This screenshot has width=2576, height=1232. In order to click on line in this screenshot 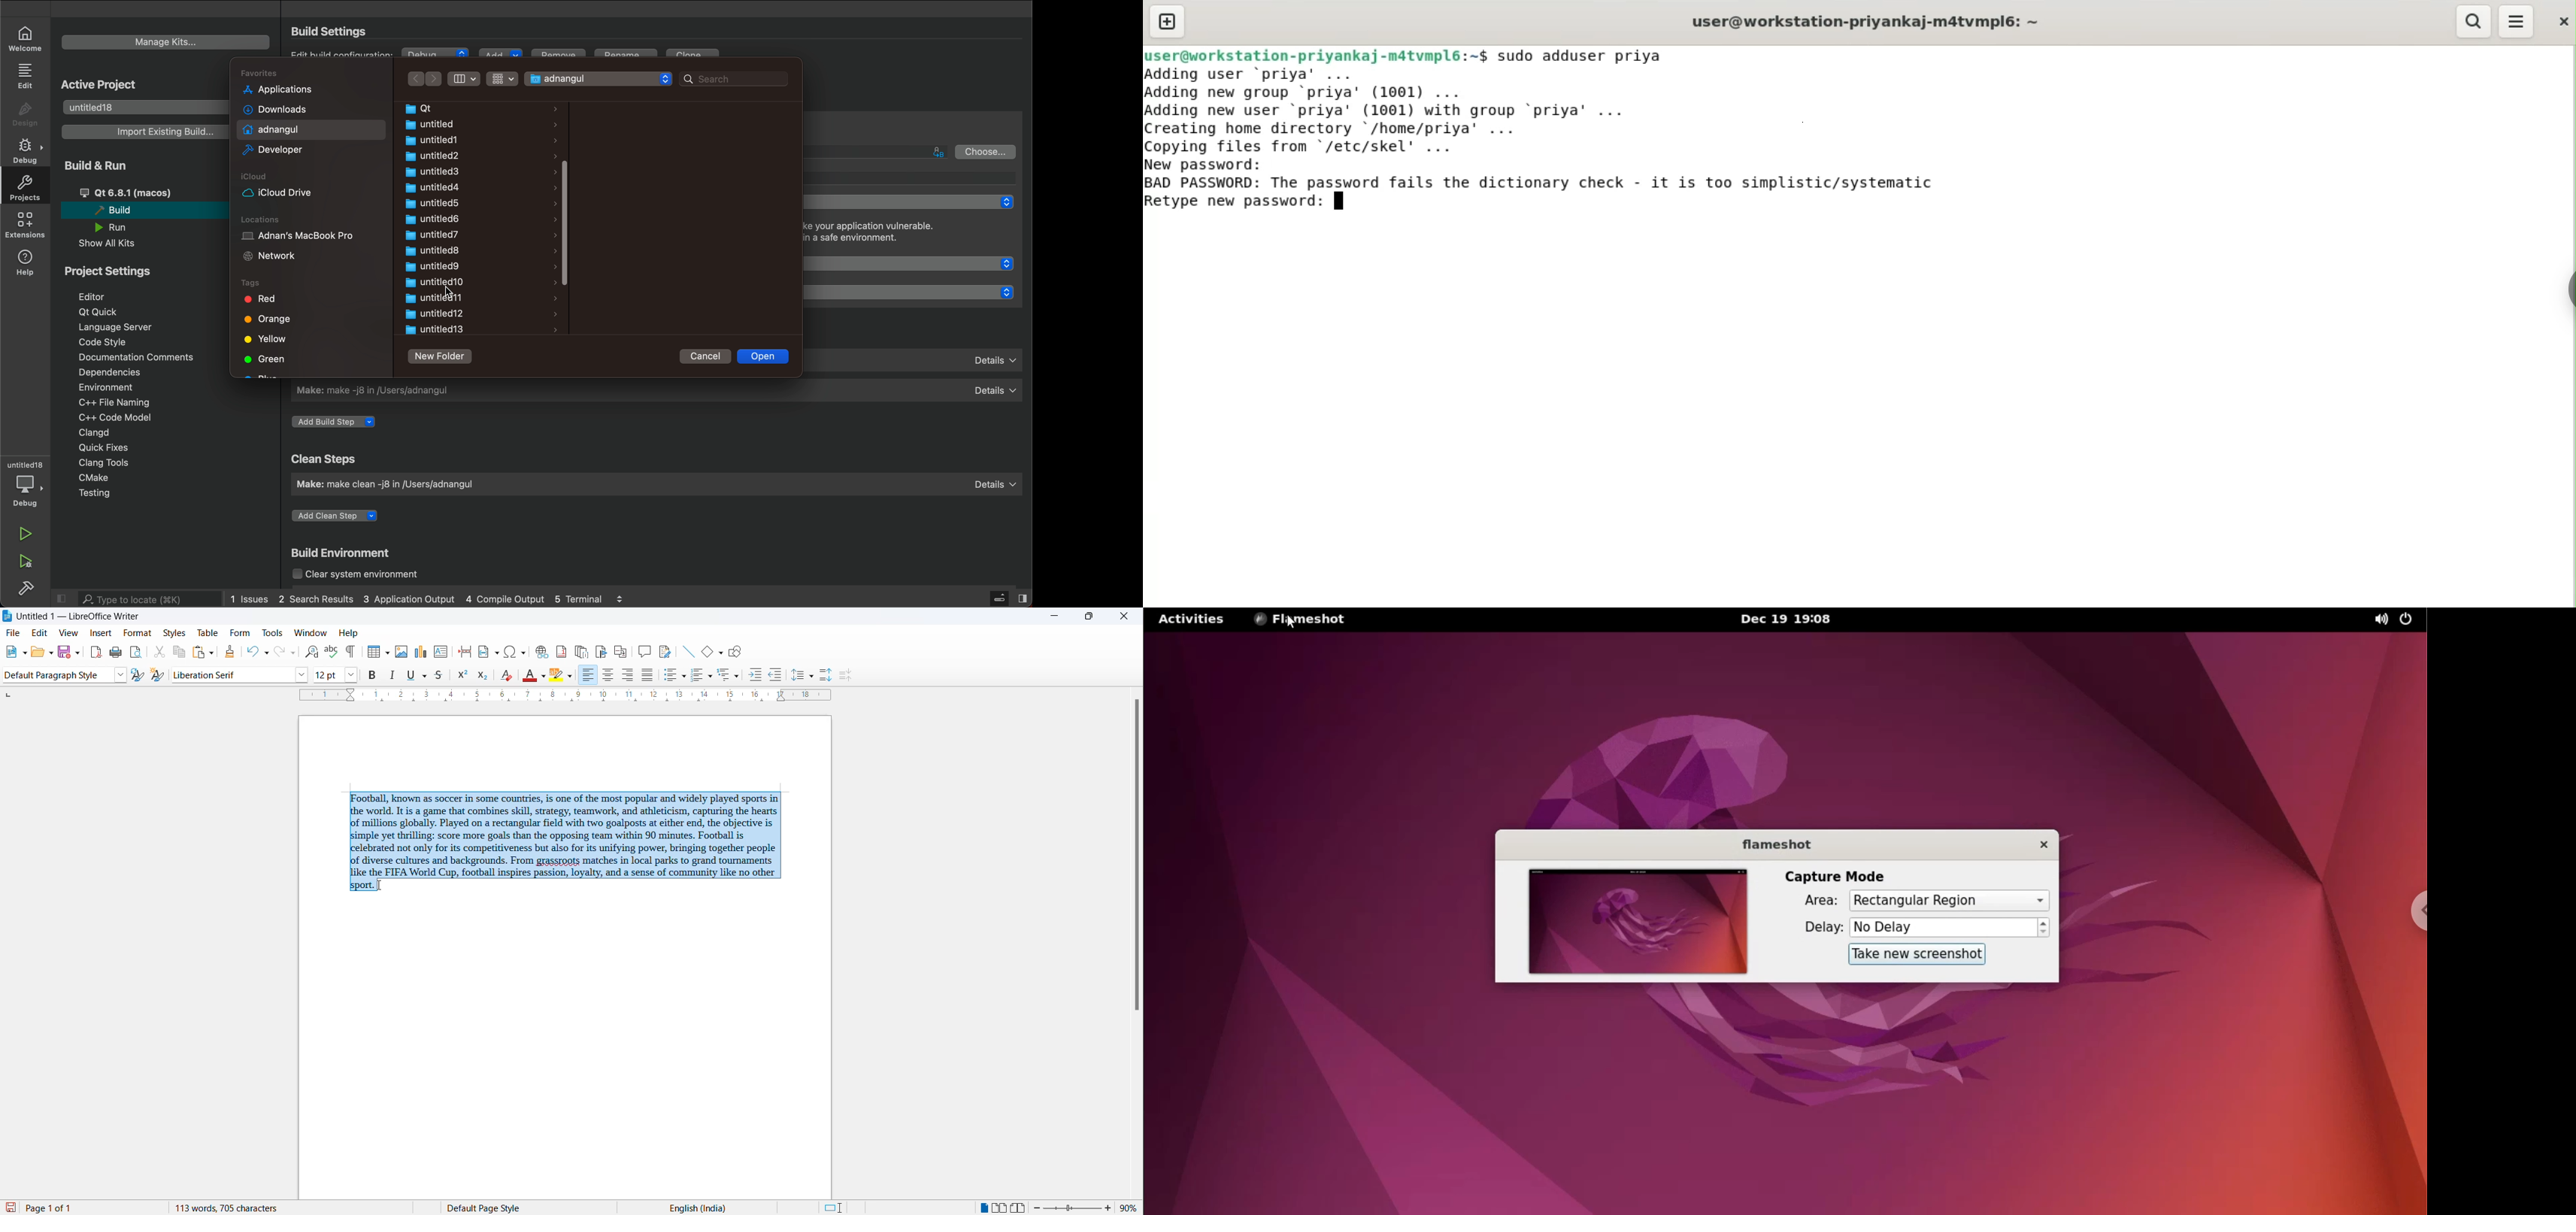, I will do `click(687, 652)`.